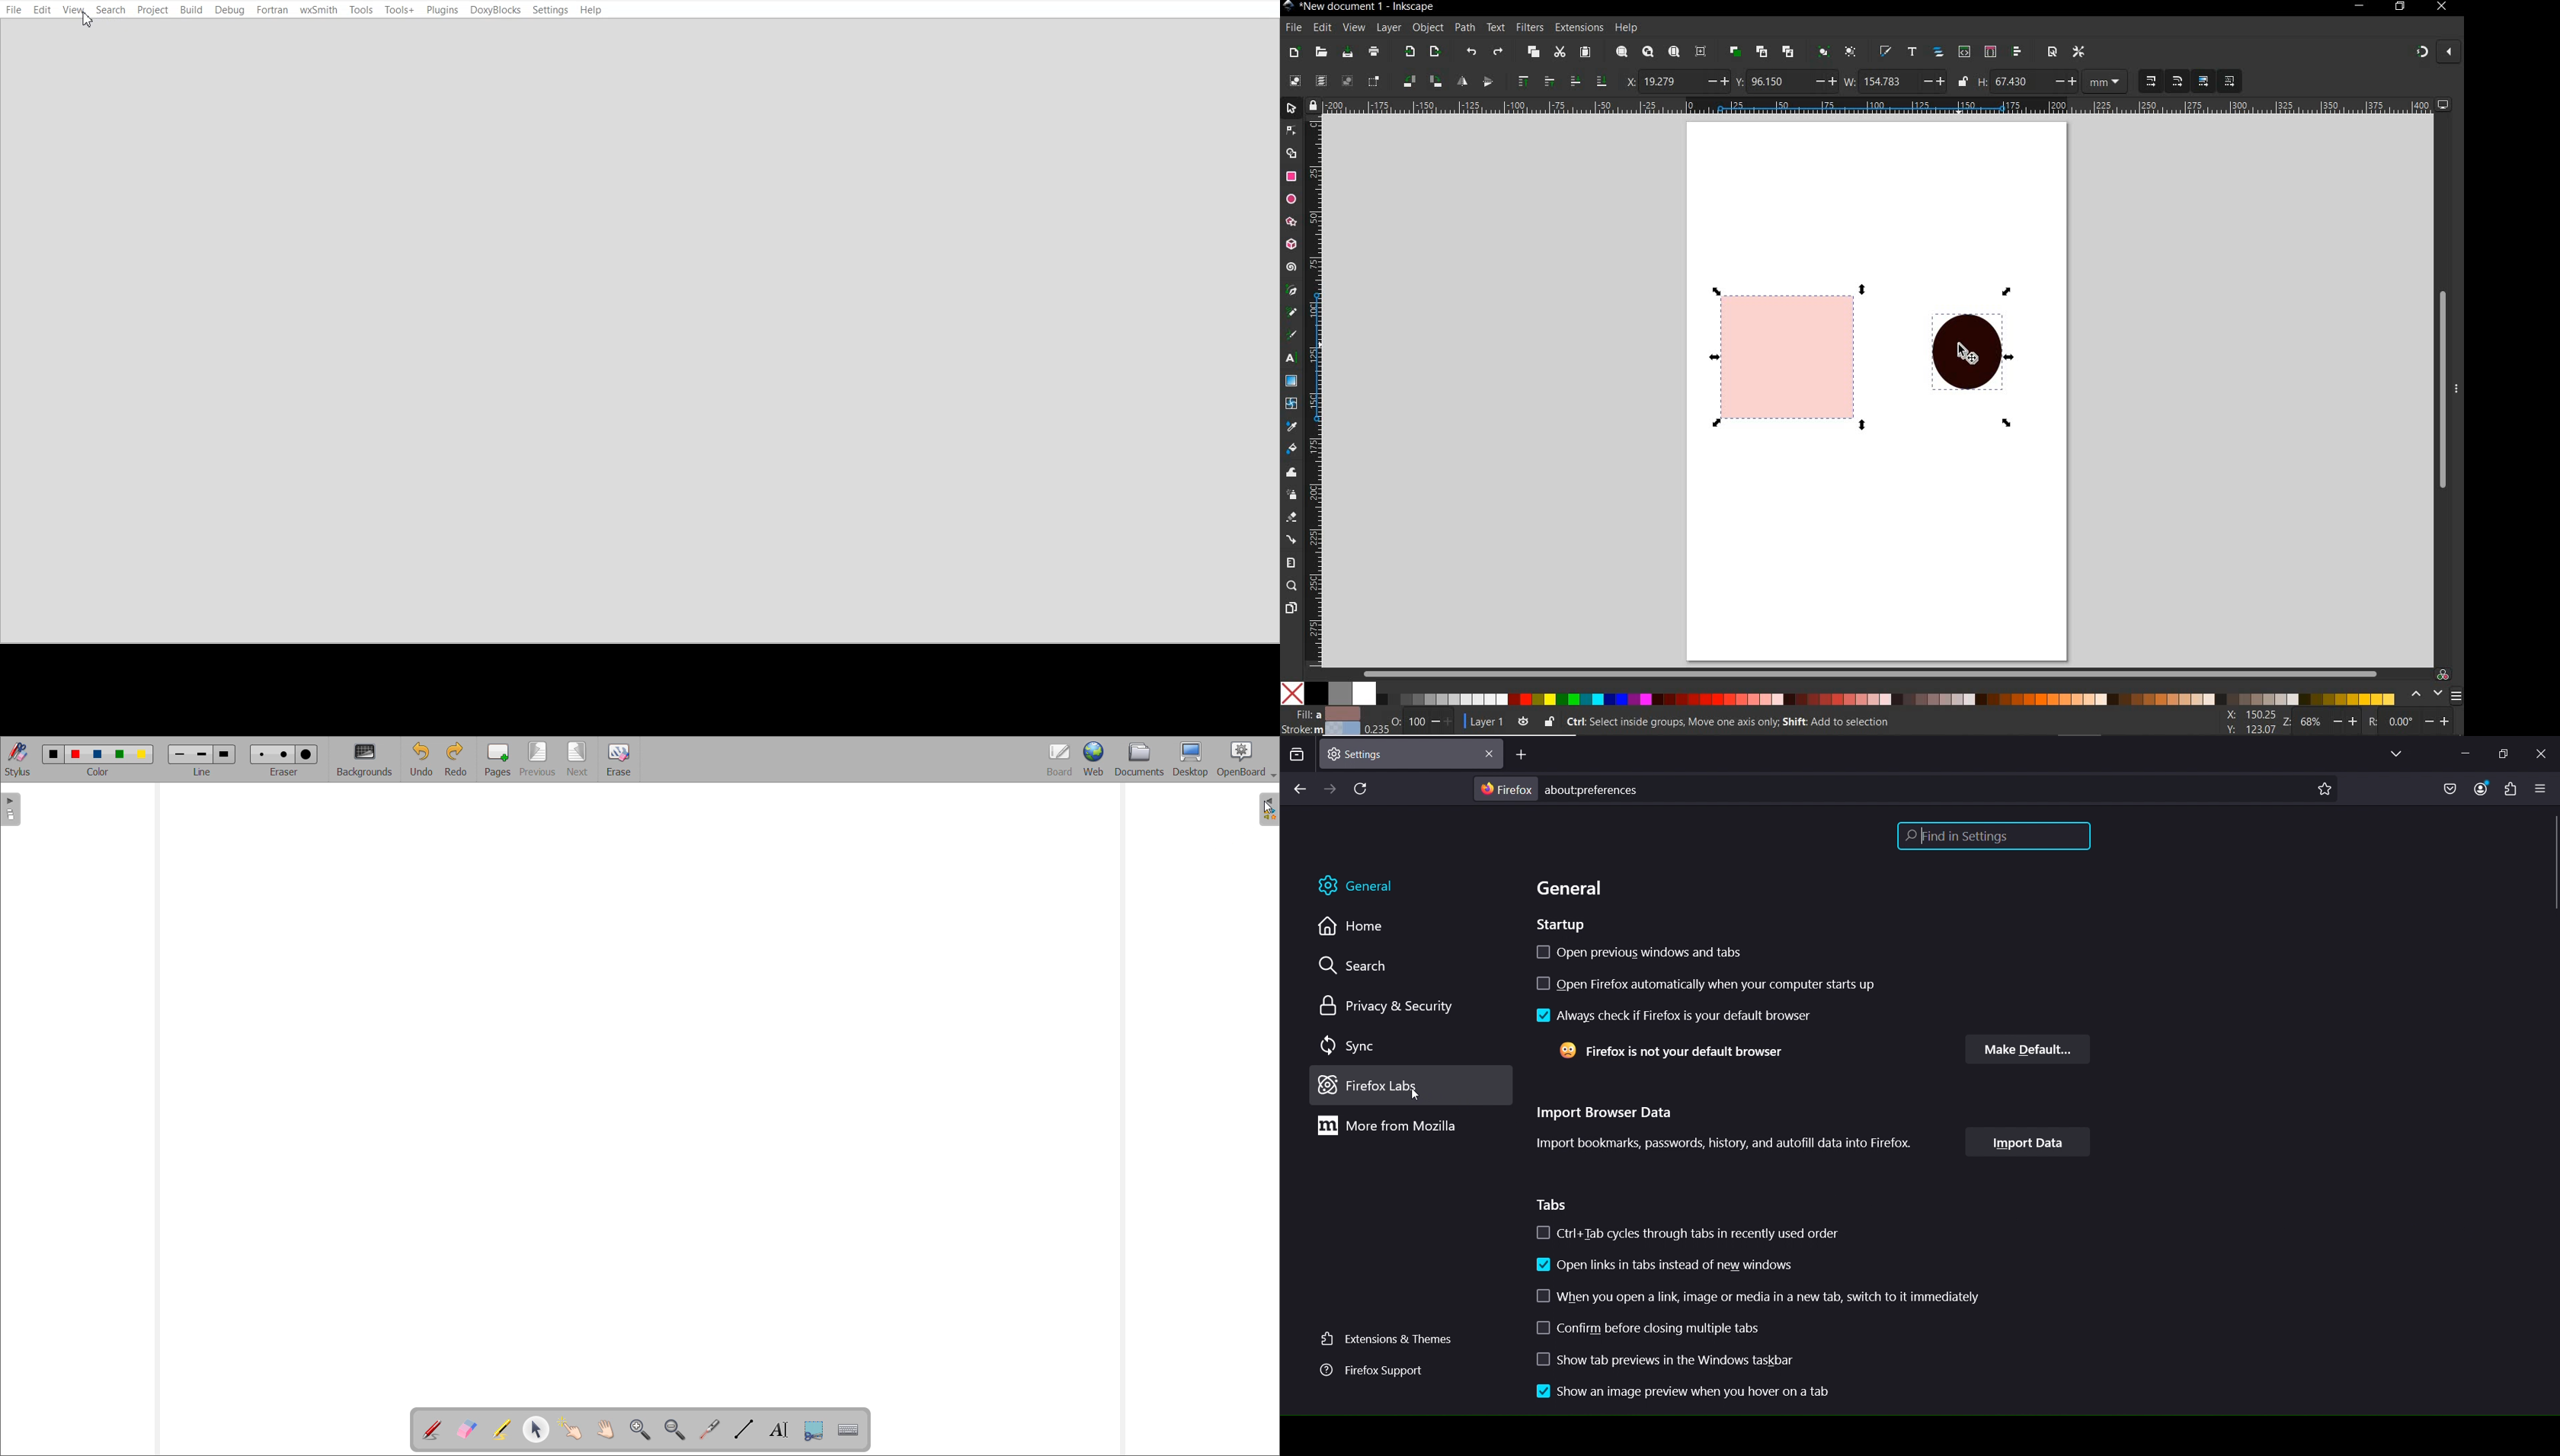 The height and width of the screenshot is (1456, 2576). Describe the element at coordinates (1291, 608) in the screenshot. I see `page tool` at that location.